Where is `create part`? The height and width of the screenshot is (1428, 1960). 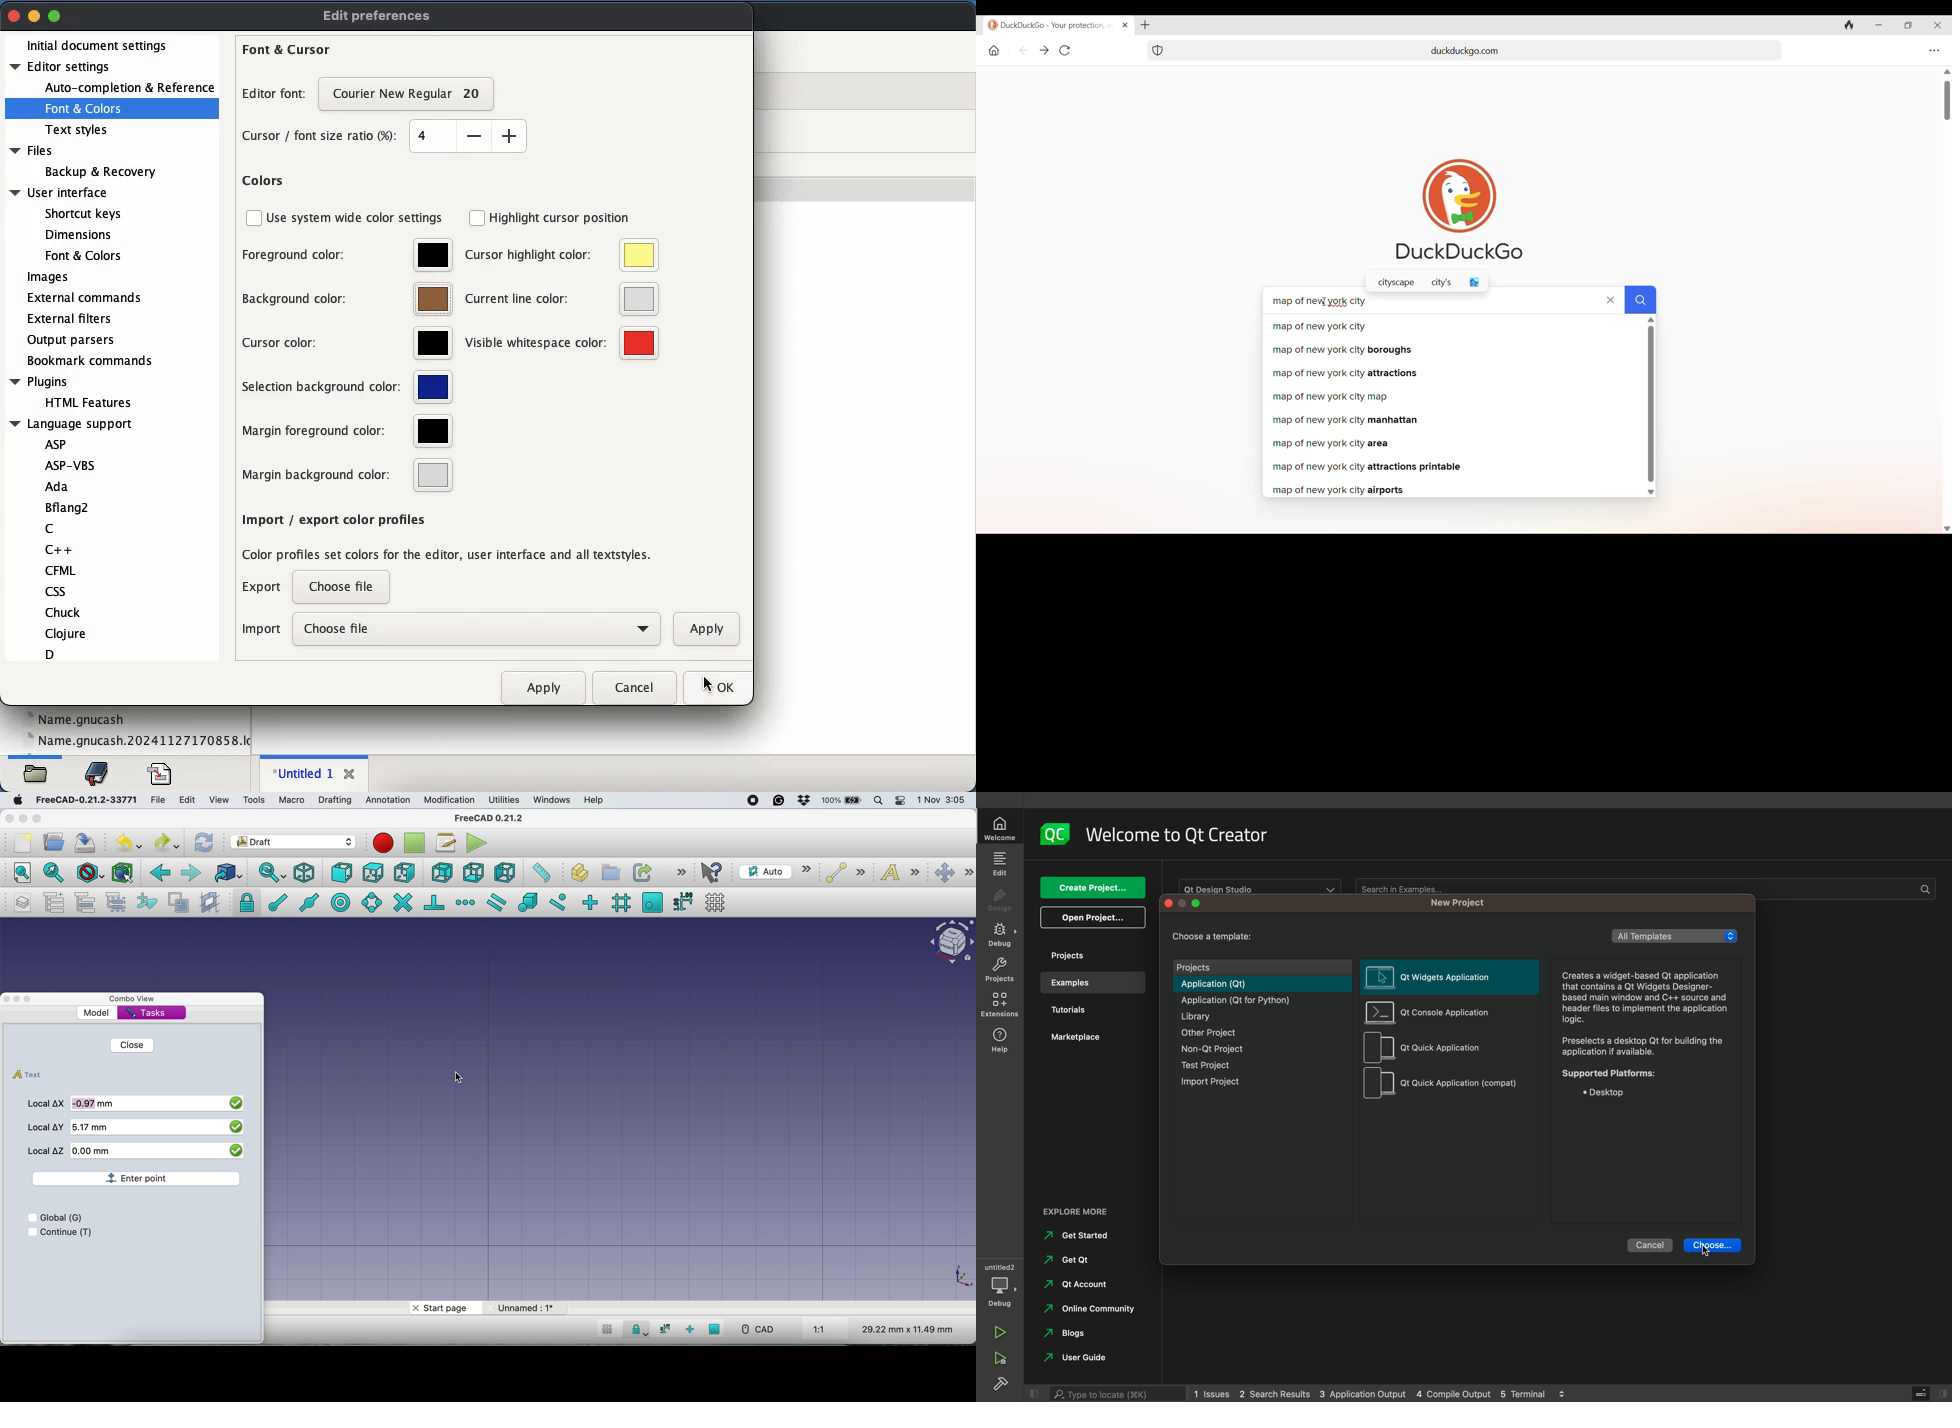 create part is located at coordinates (607, 873).